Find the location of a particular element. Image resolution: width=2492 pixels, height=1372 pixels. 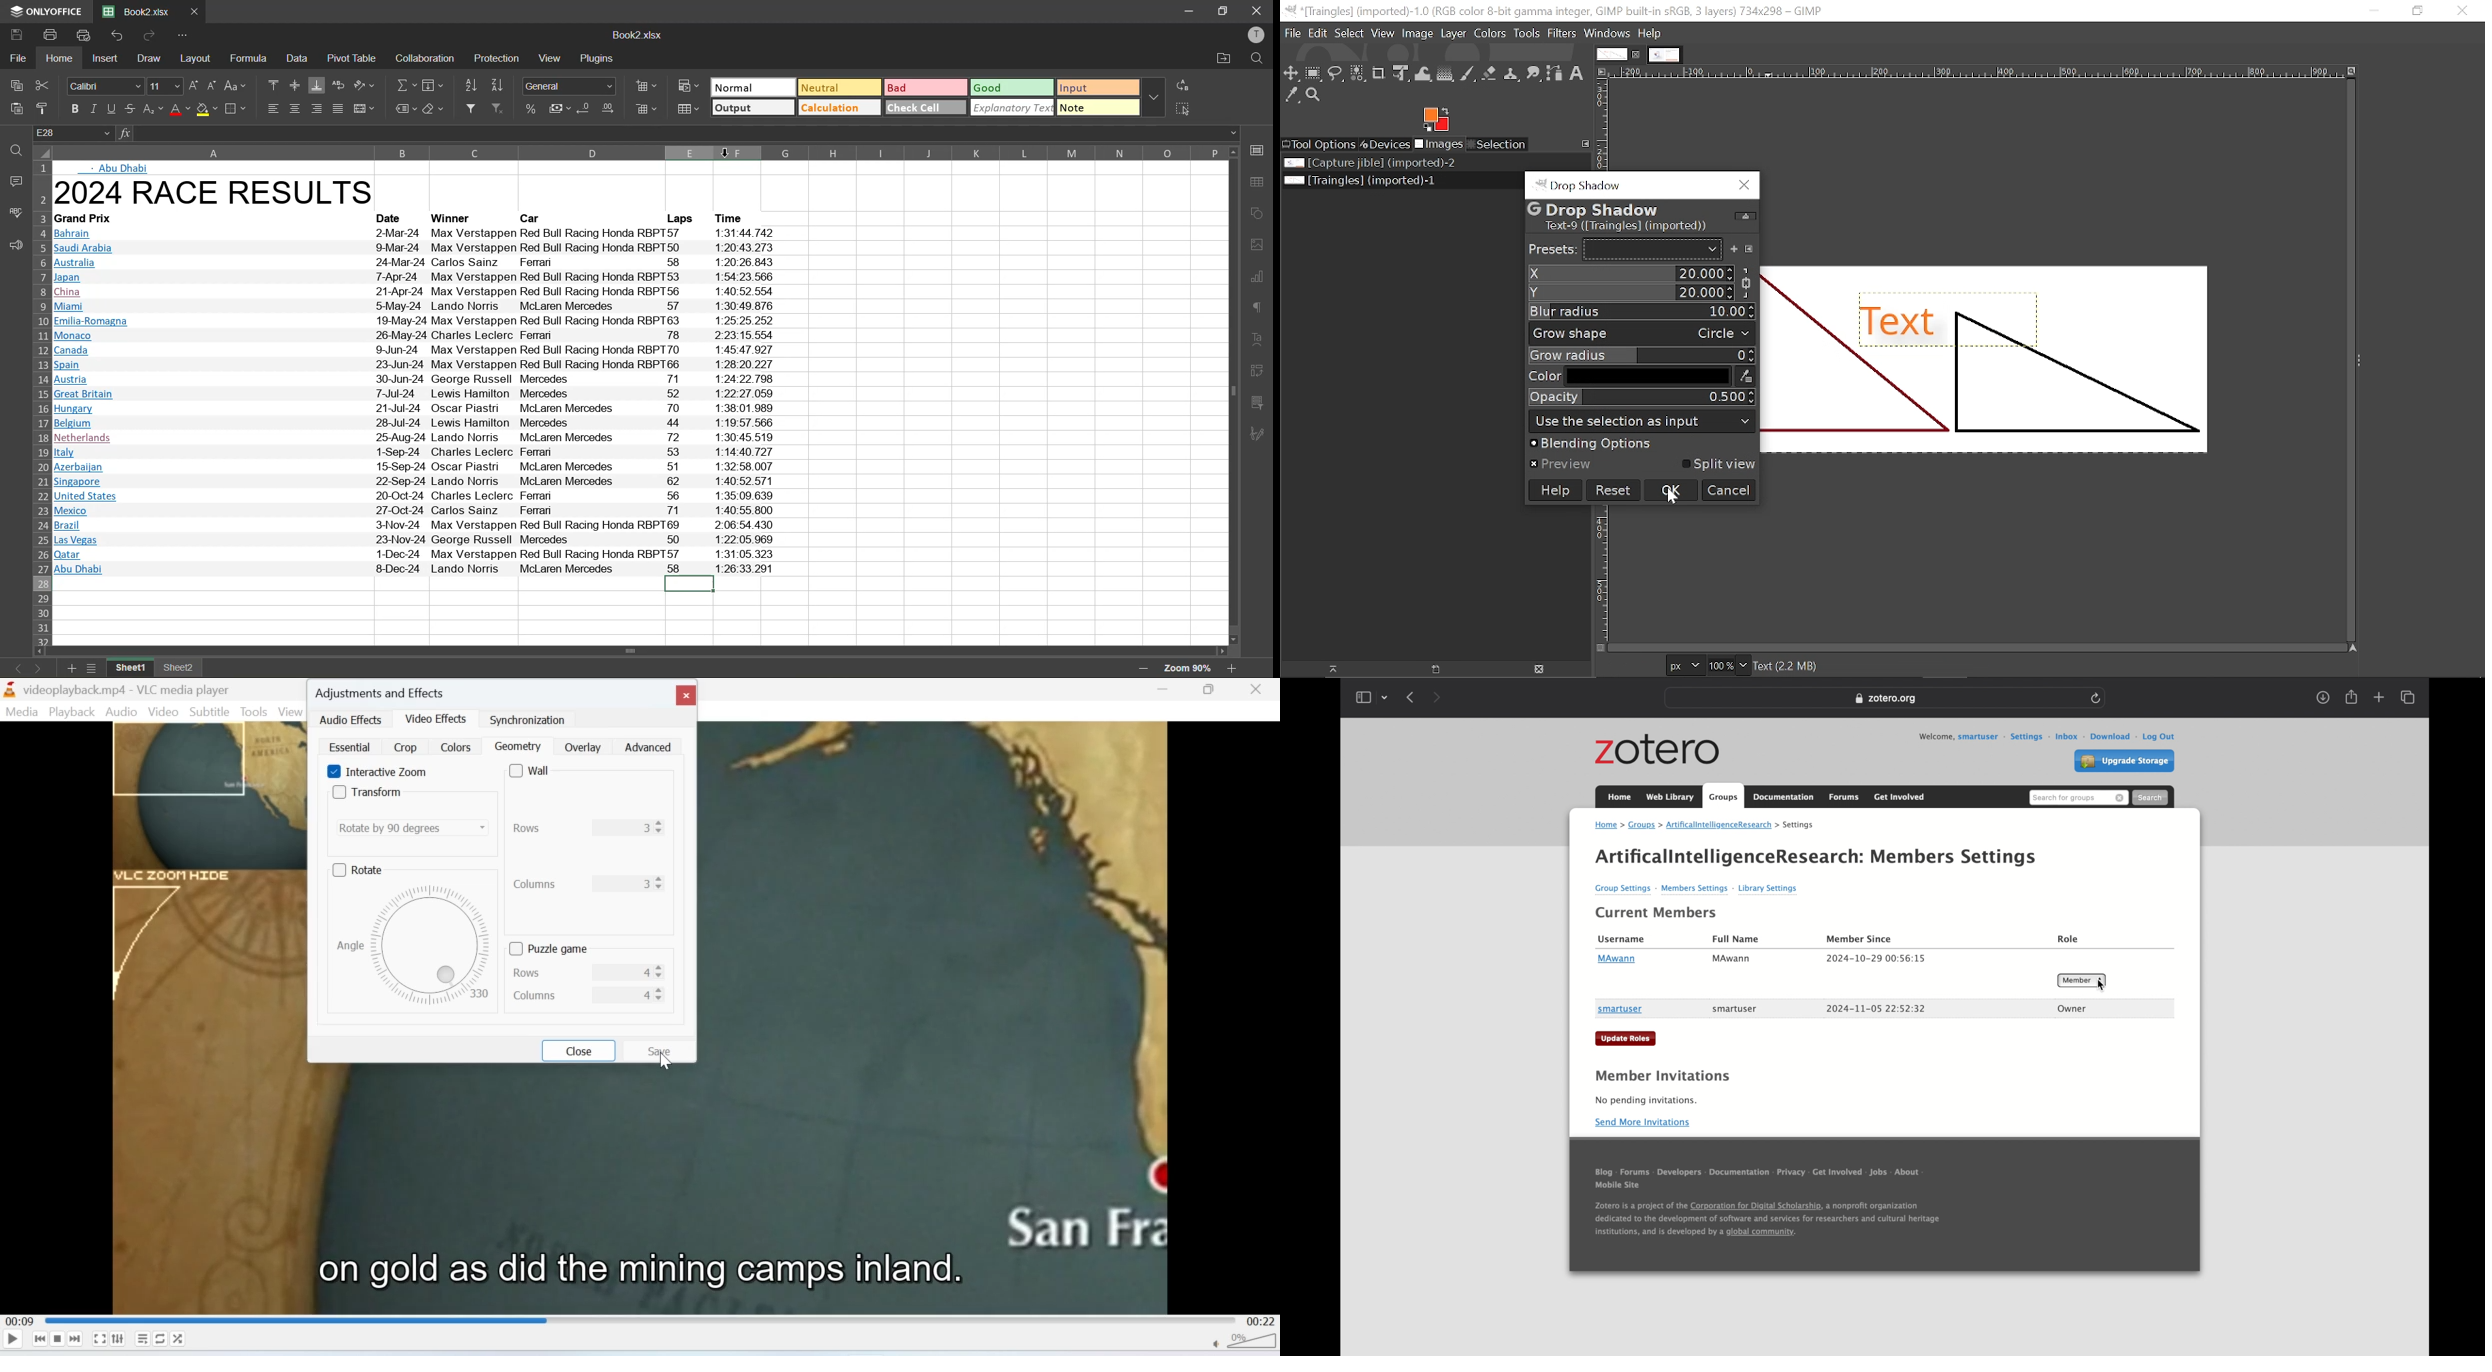

mobile sit is located at coordinates (1618, 1188).